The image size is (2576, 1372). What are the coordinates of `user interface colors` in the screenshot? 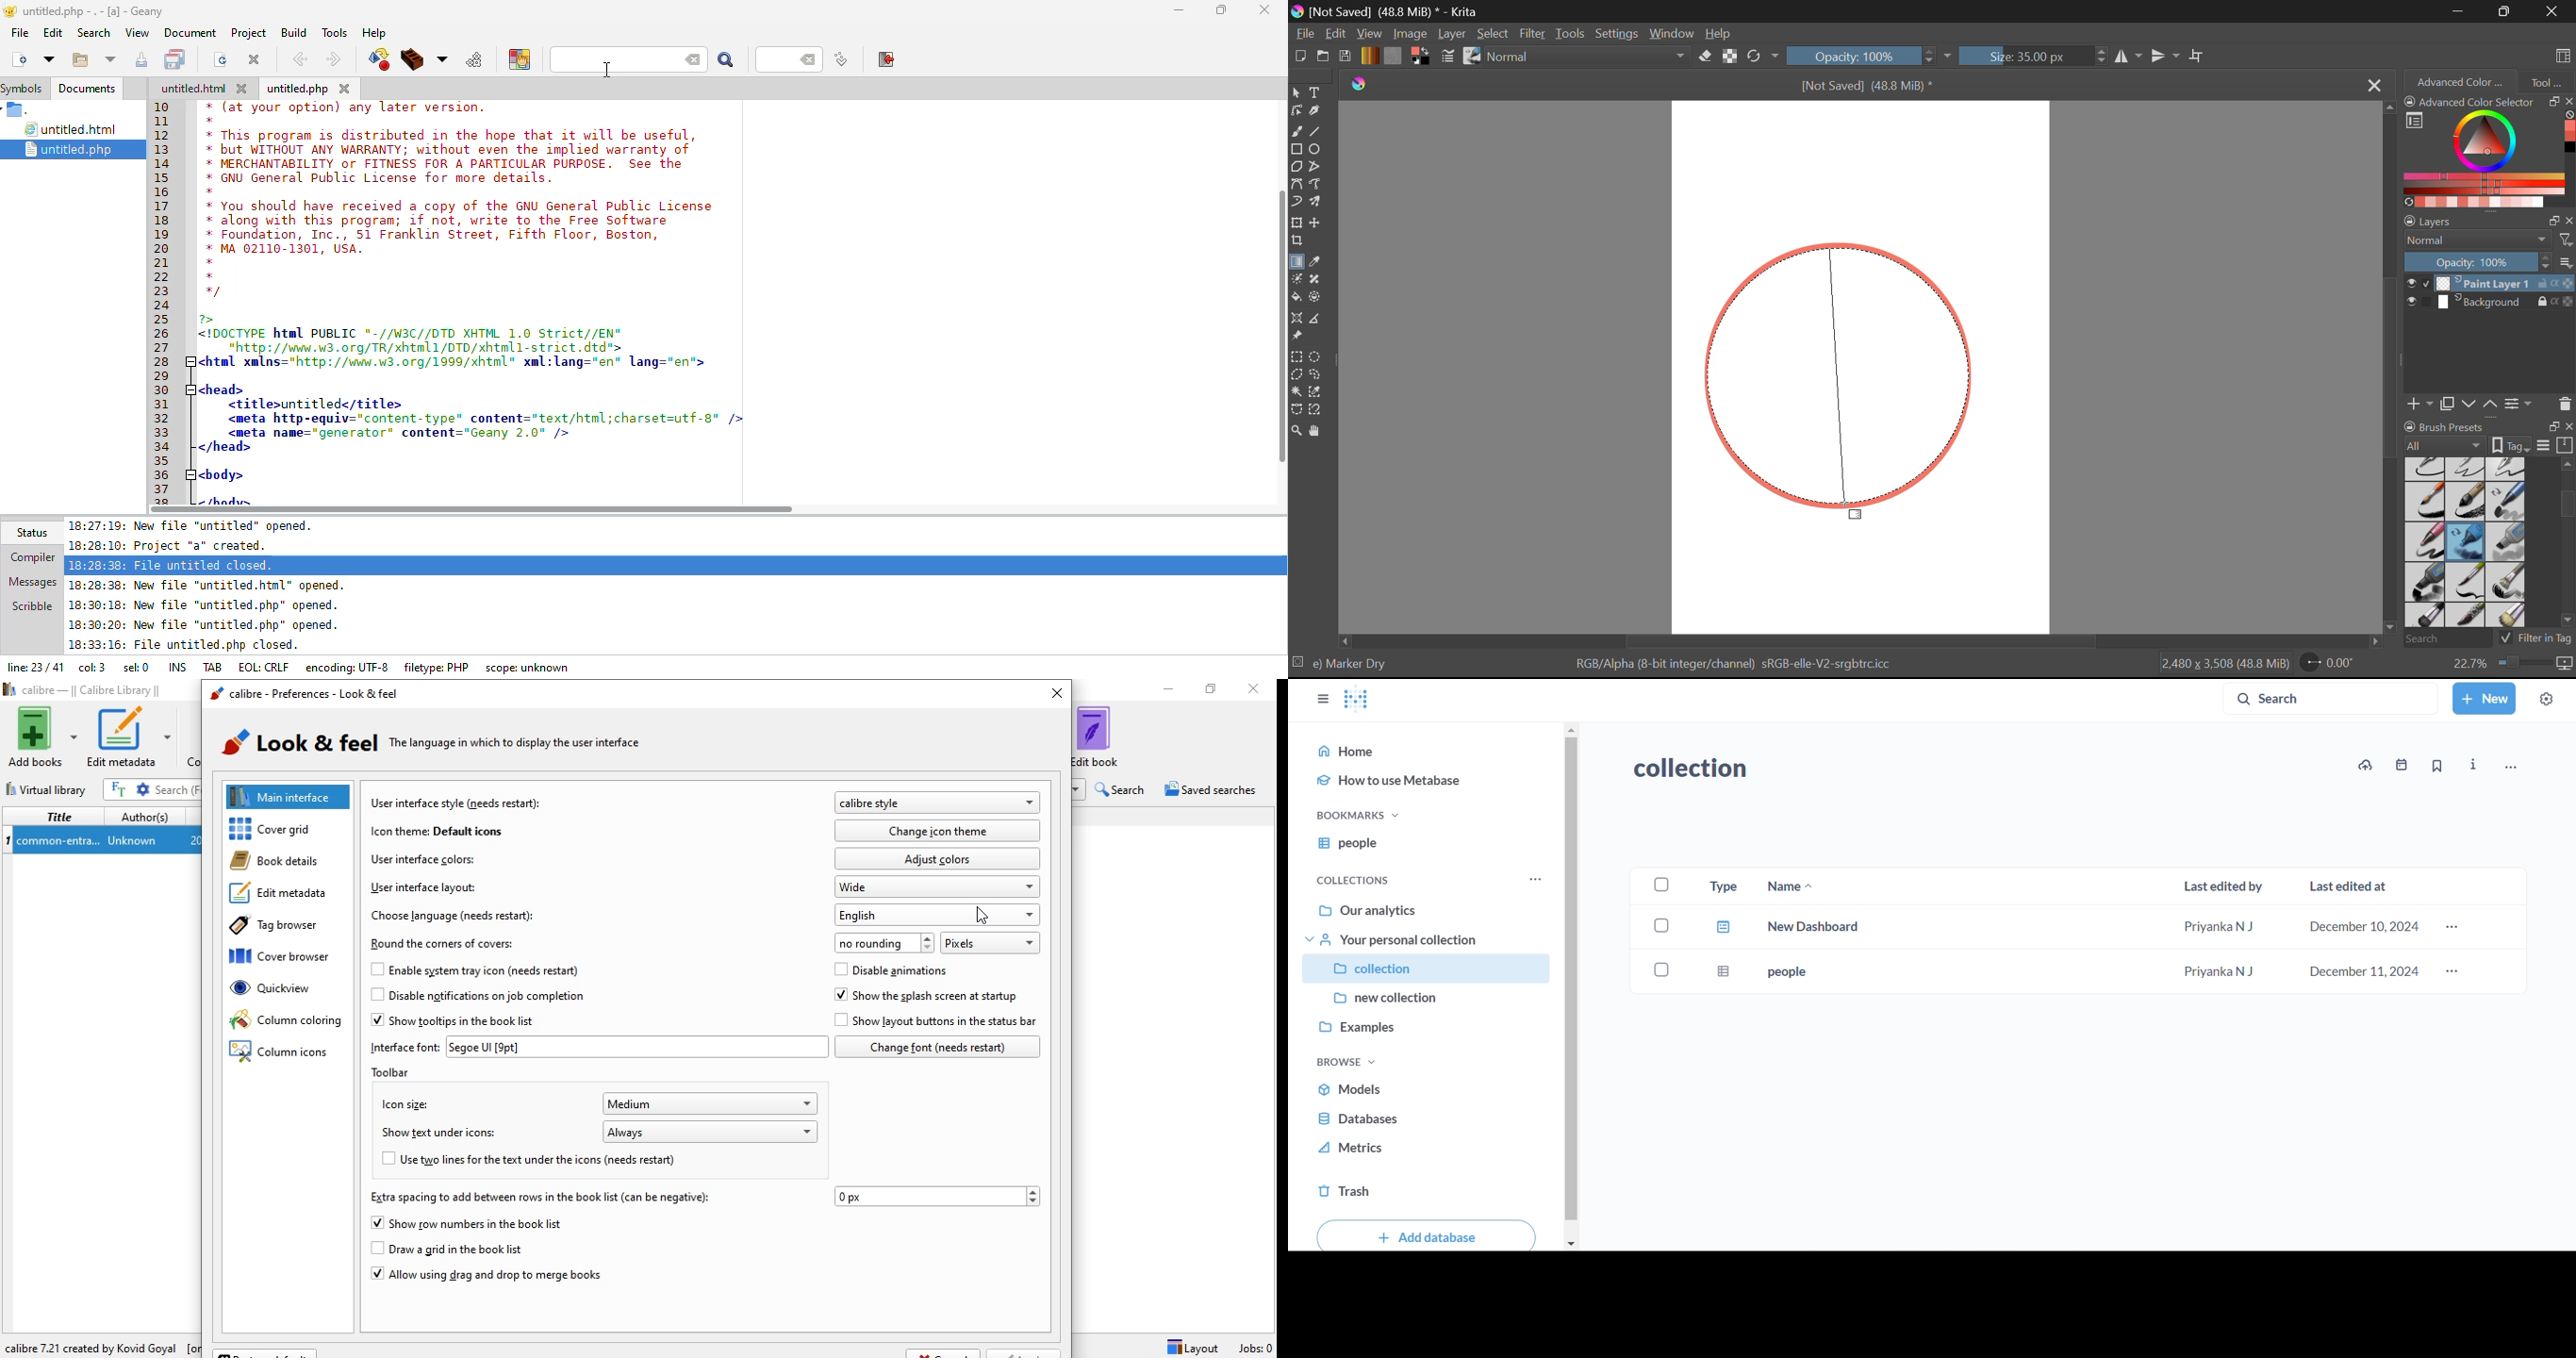 It's located at (423, 858).